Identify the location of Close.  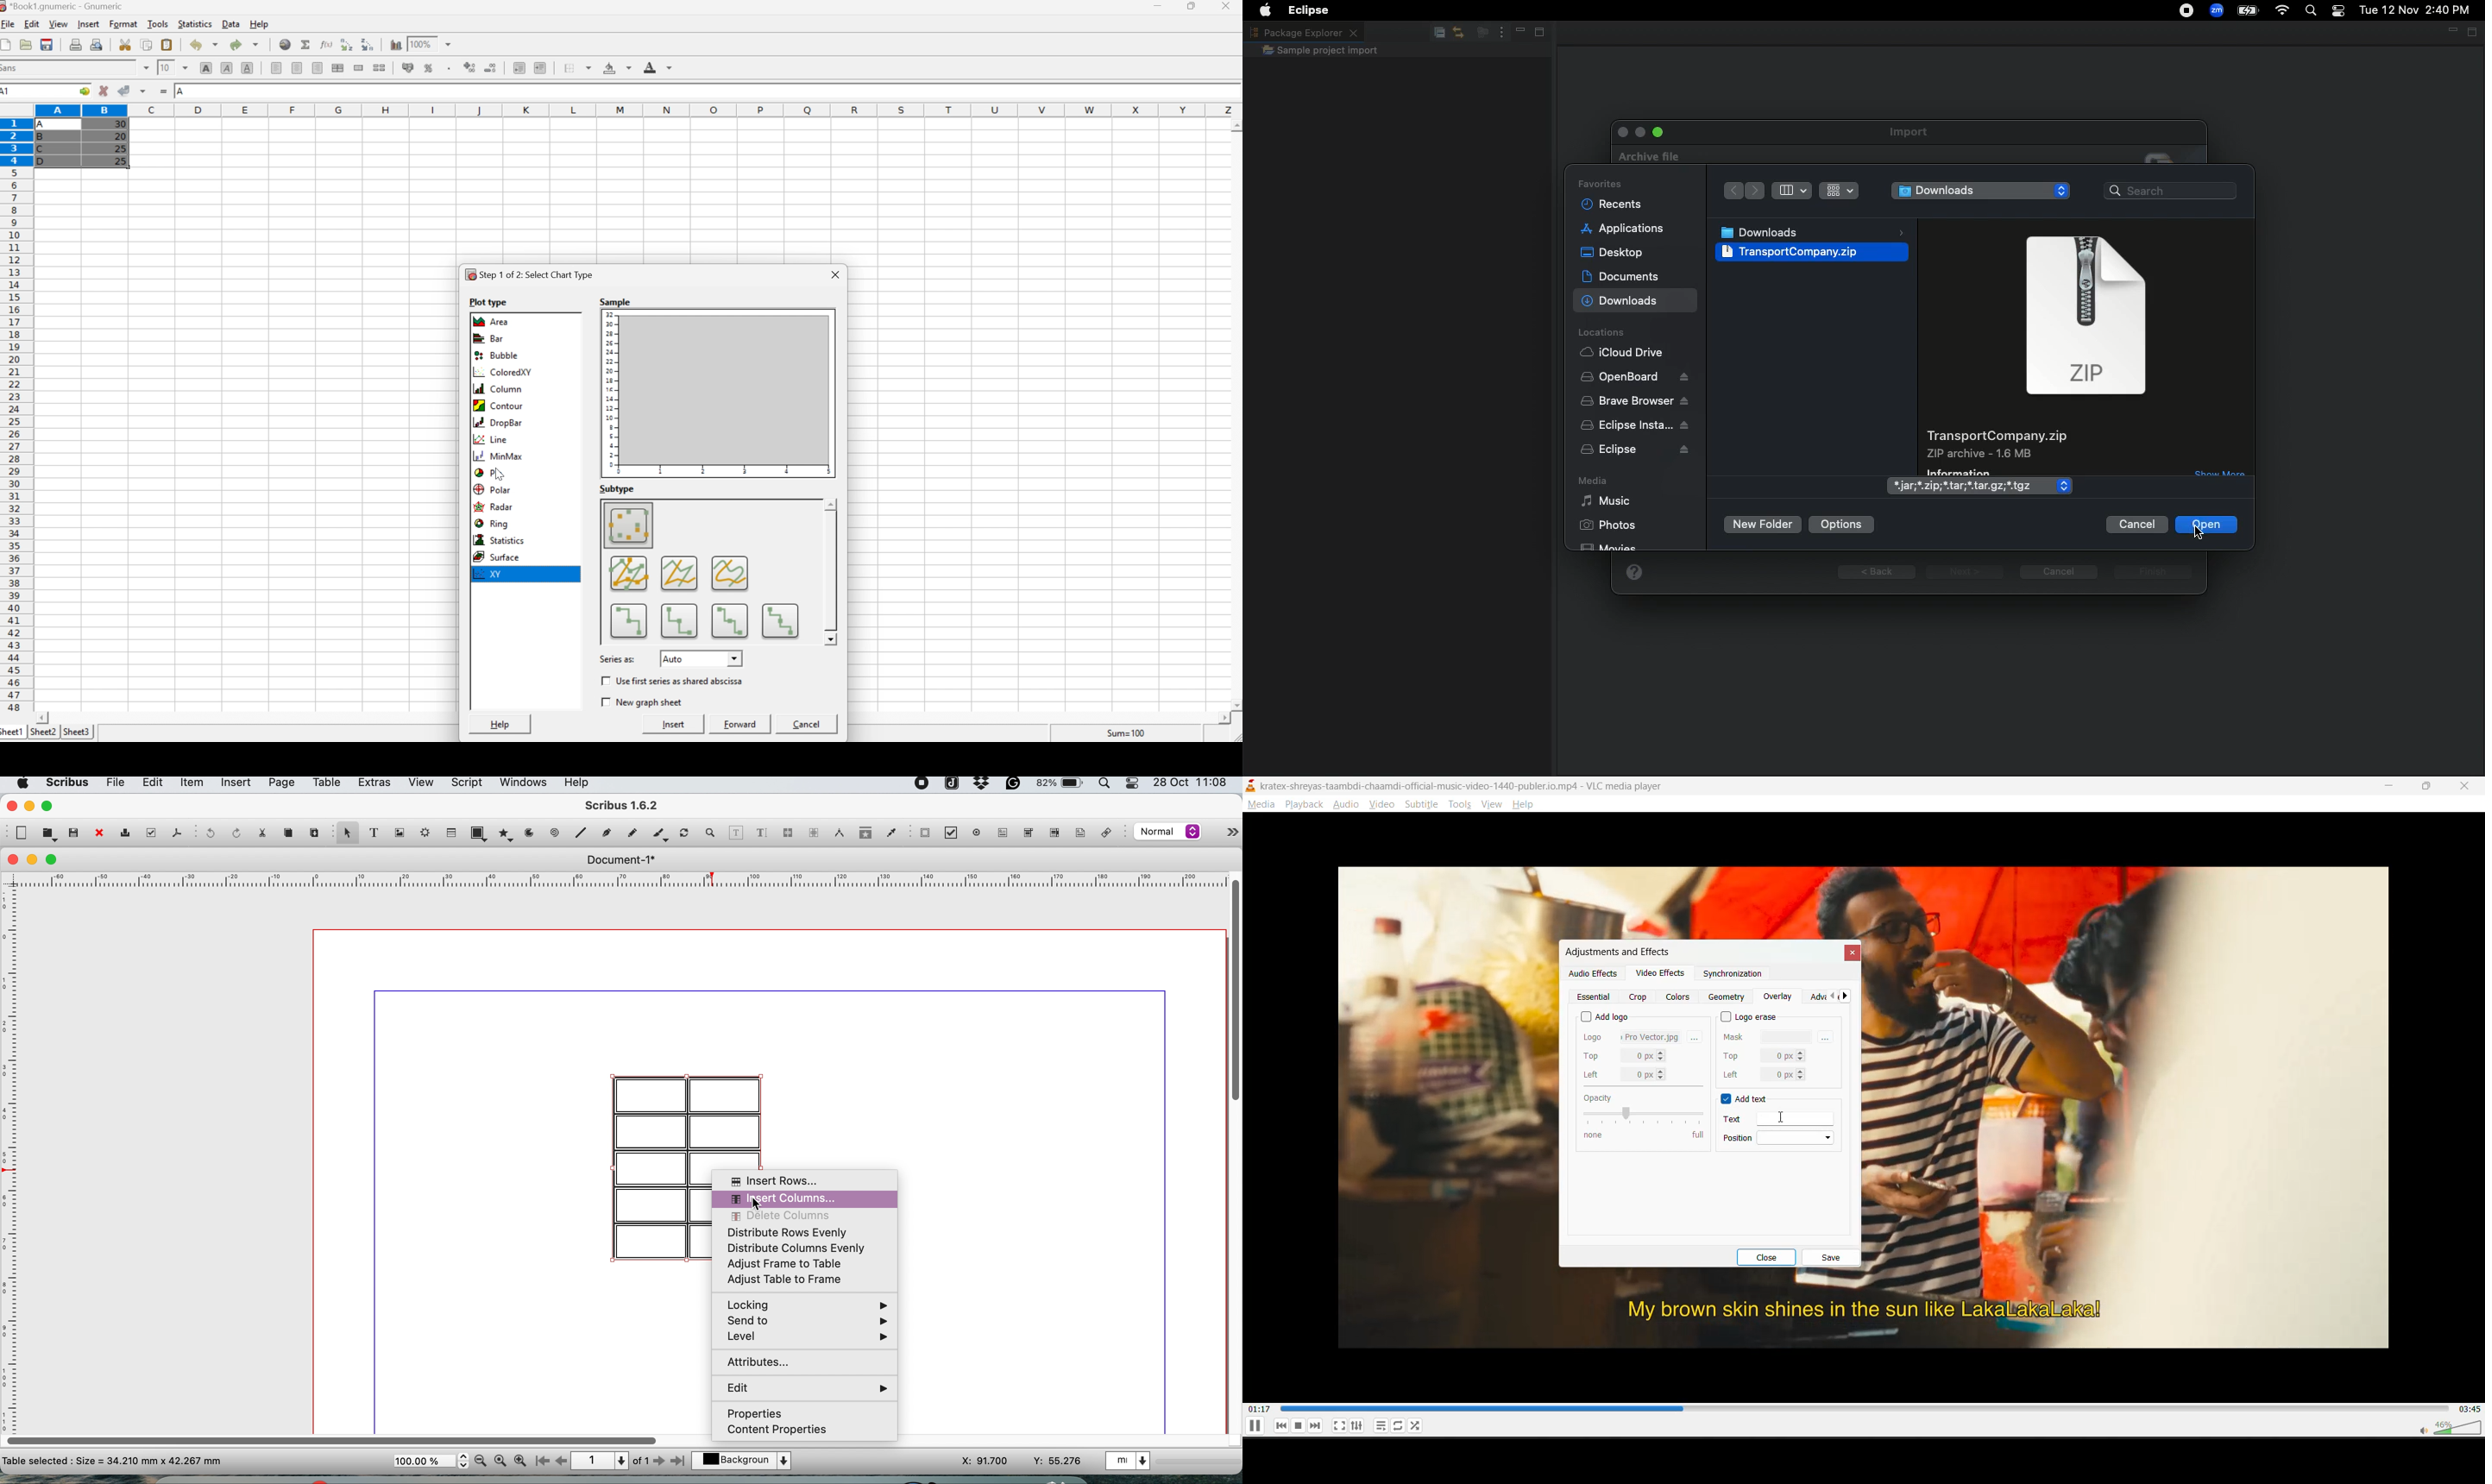
(837, 274).